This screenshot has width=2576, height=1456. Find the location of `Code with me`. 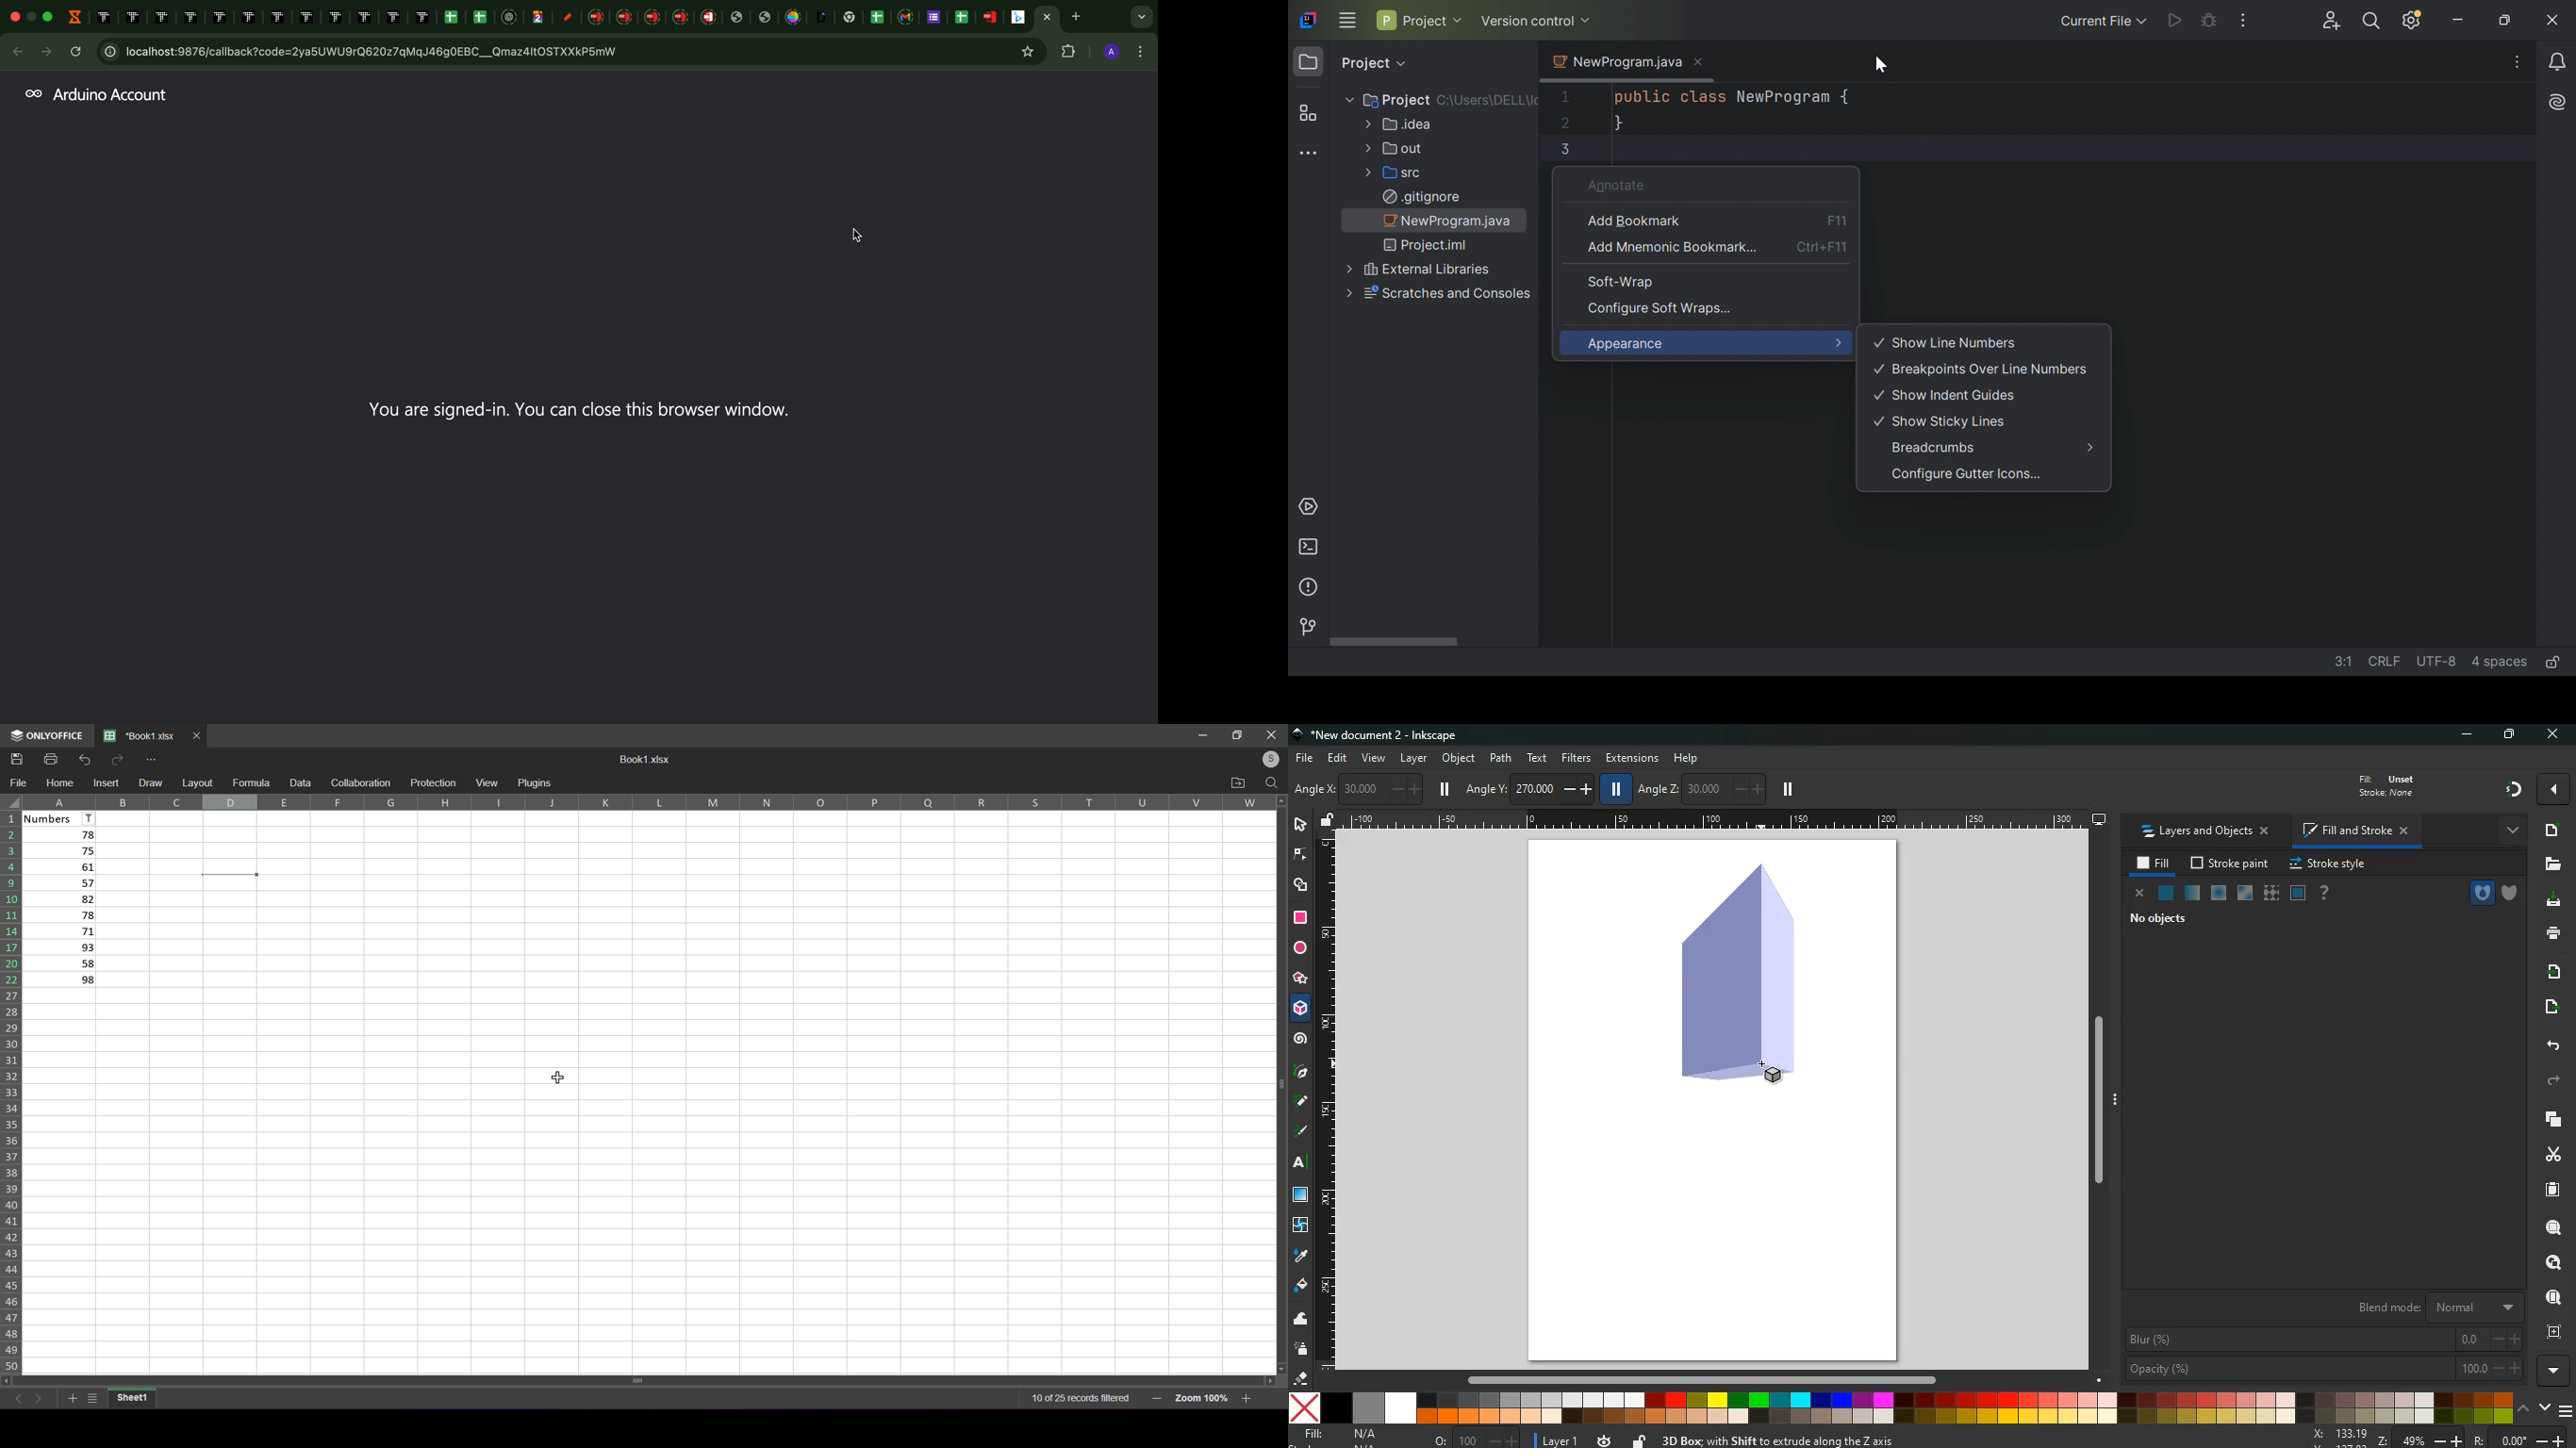

Code with me is located at coordinates (2331, 21).